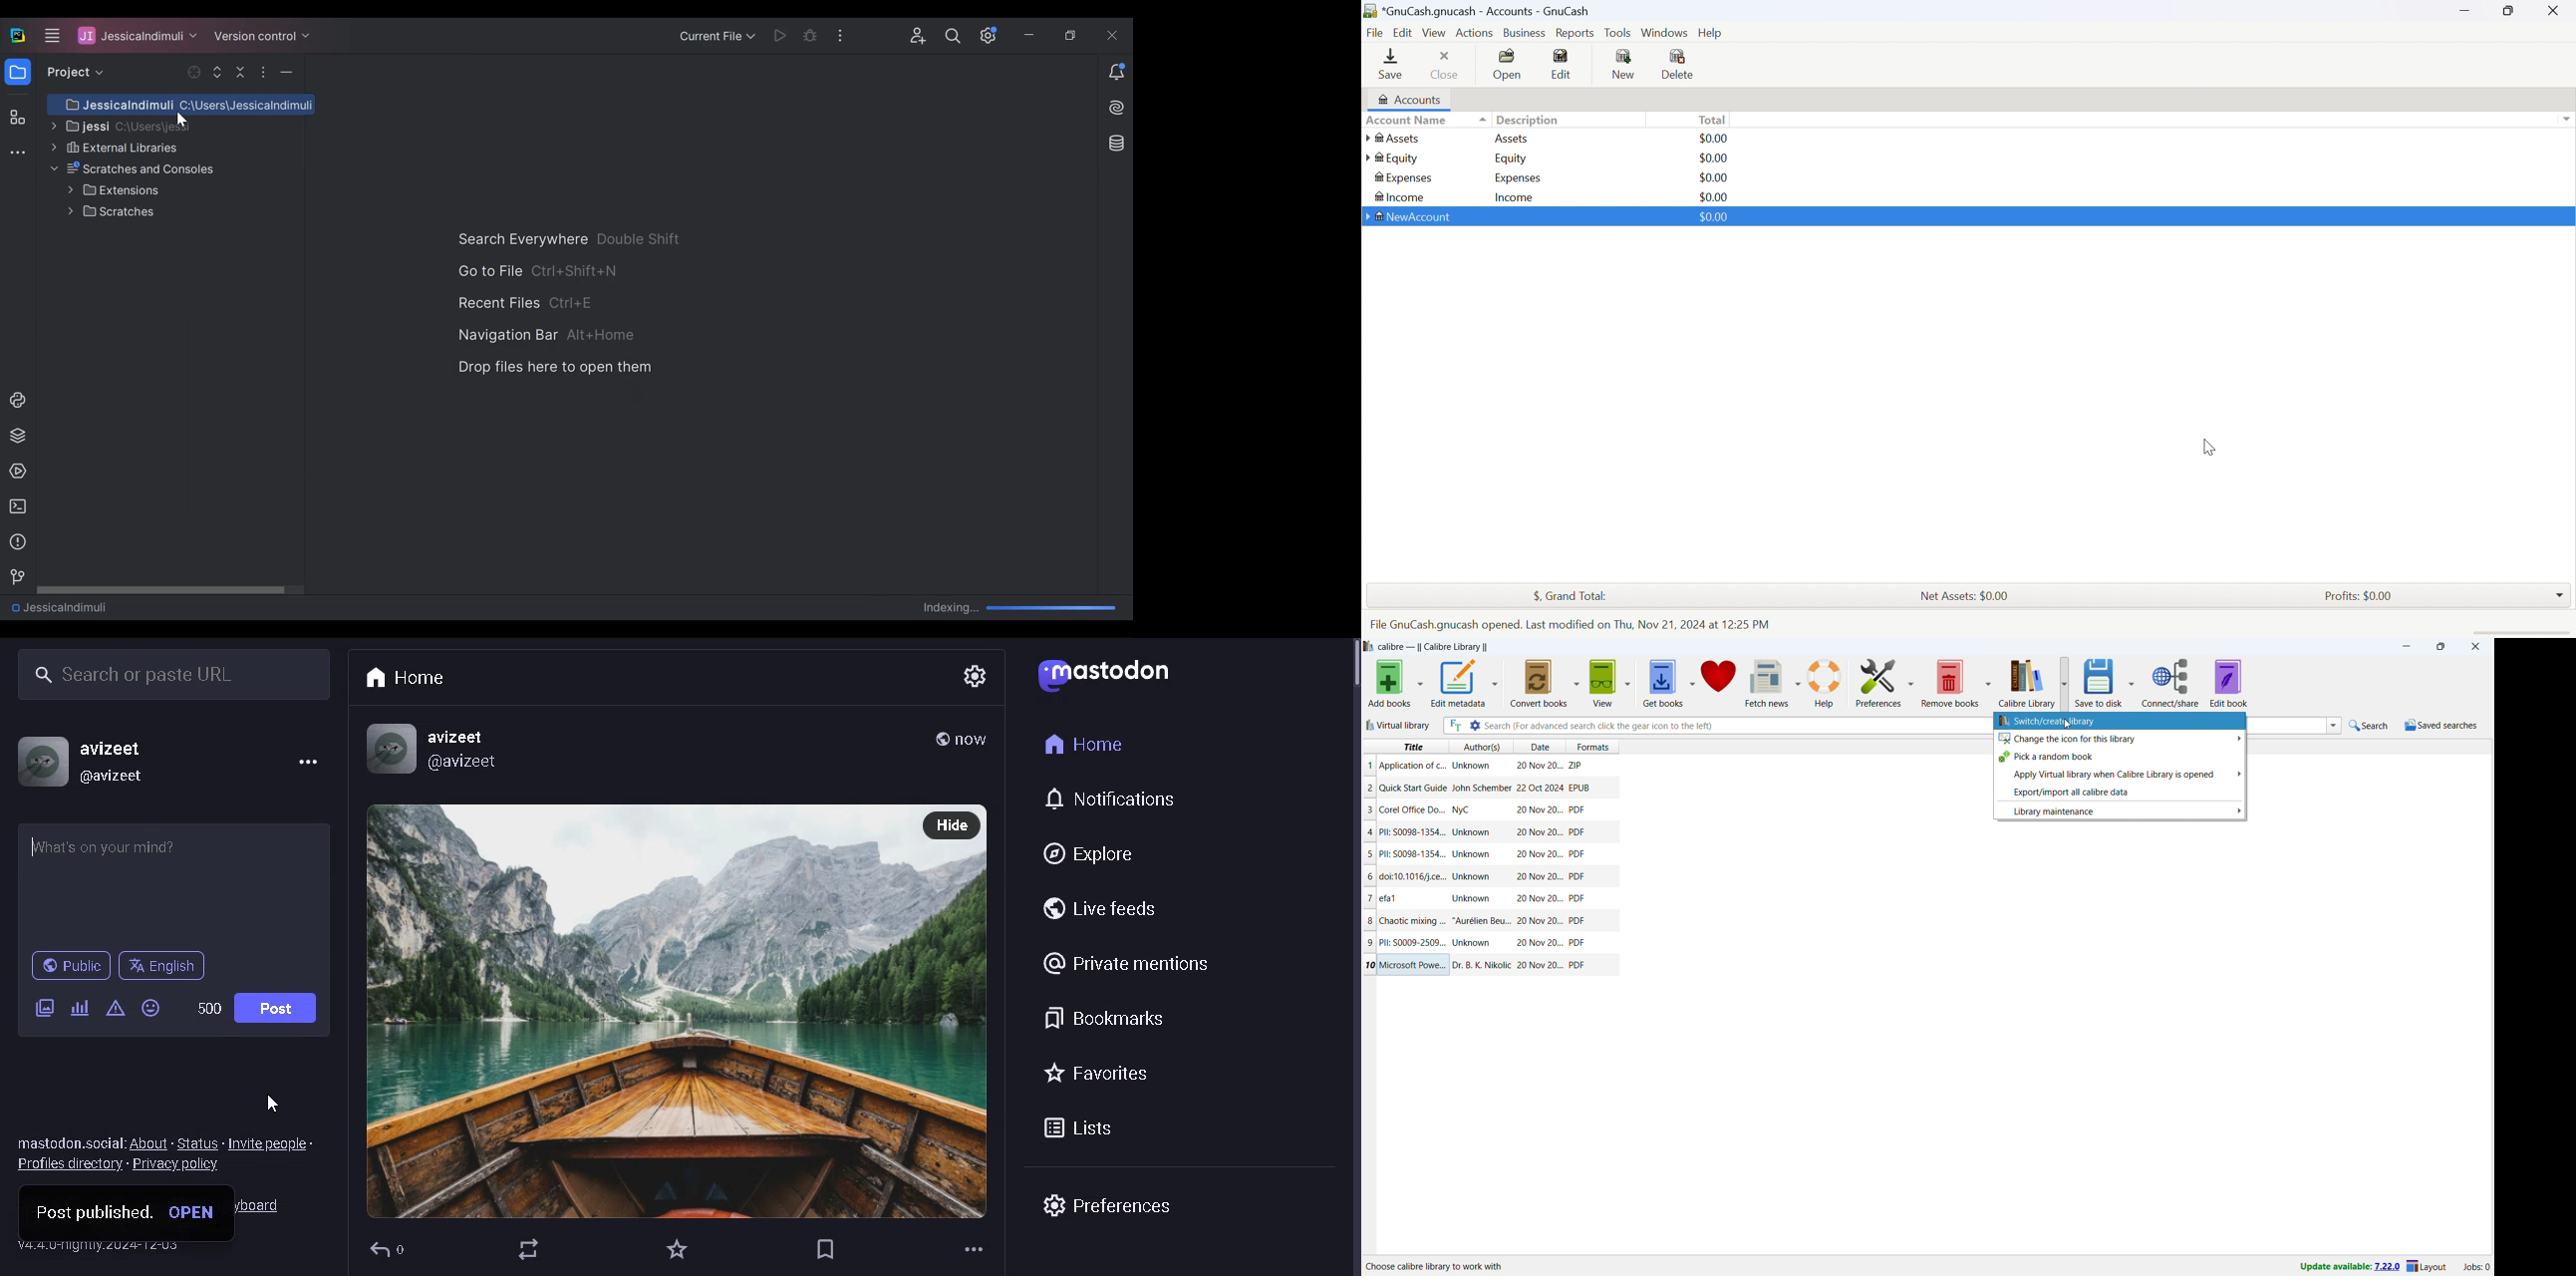 This screenshot has height=1288, width=2576. Describe the element at coordinates (1127, 964) in the screenshot. I see `private mentions` at that location.